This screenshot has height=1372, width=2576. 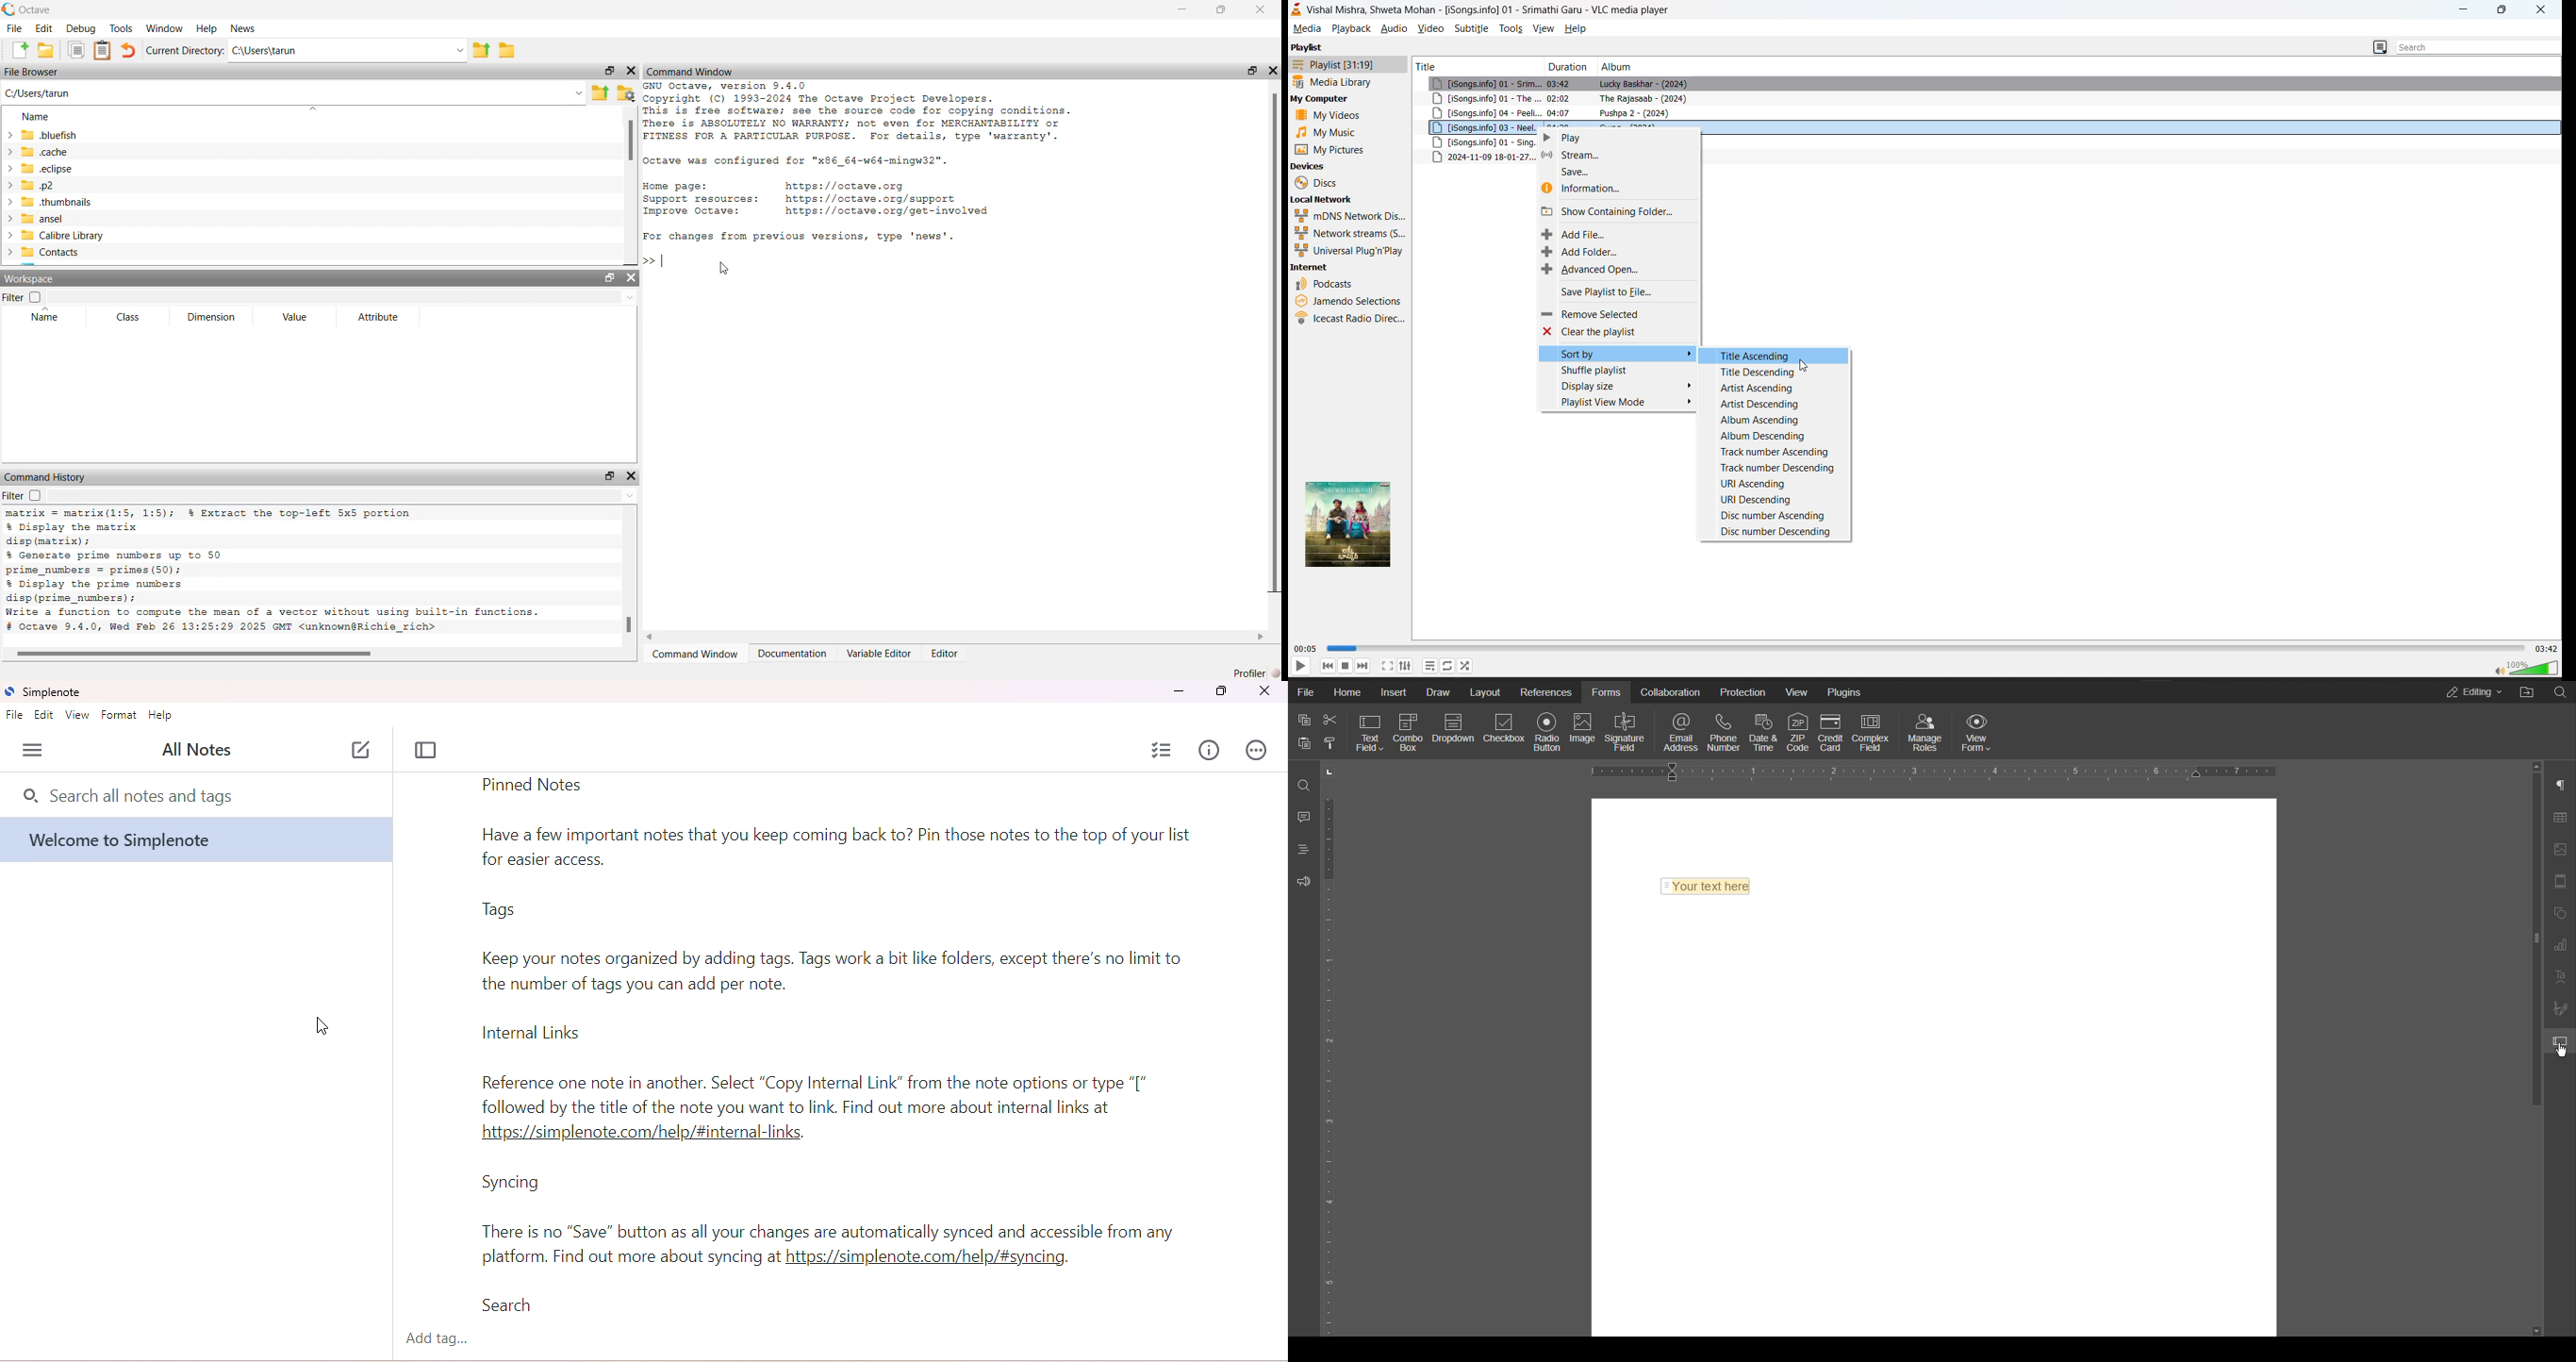 What do you see at coordinates (1164, 751) in the screenshot?
I see `insert checklist` at bounding box center [1164, 751].